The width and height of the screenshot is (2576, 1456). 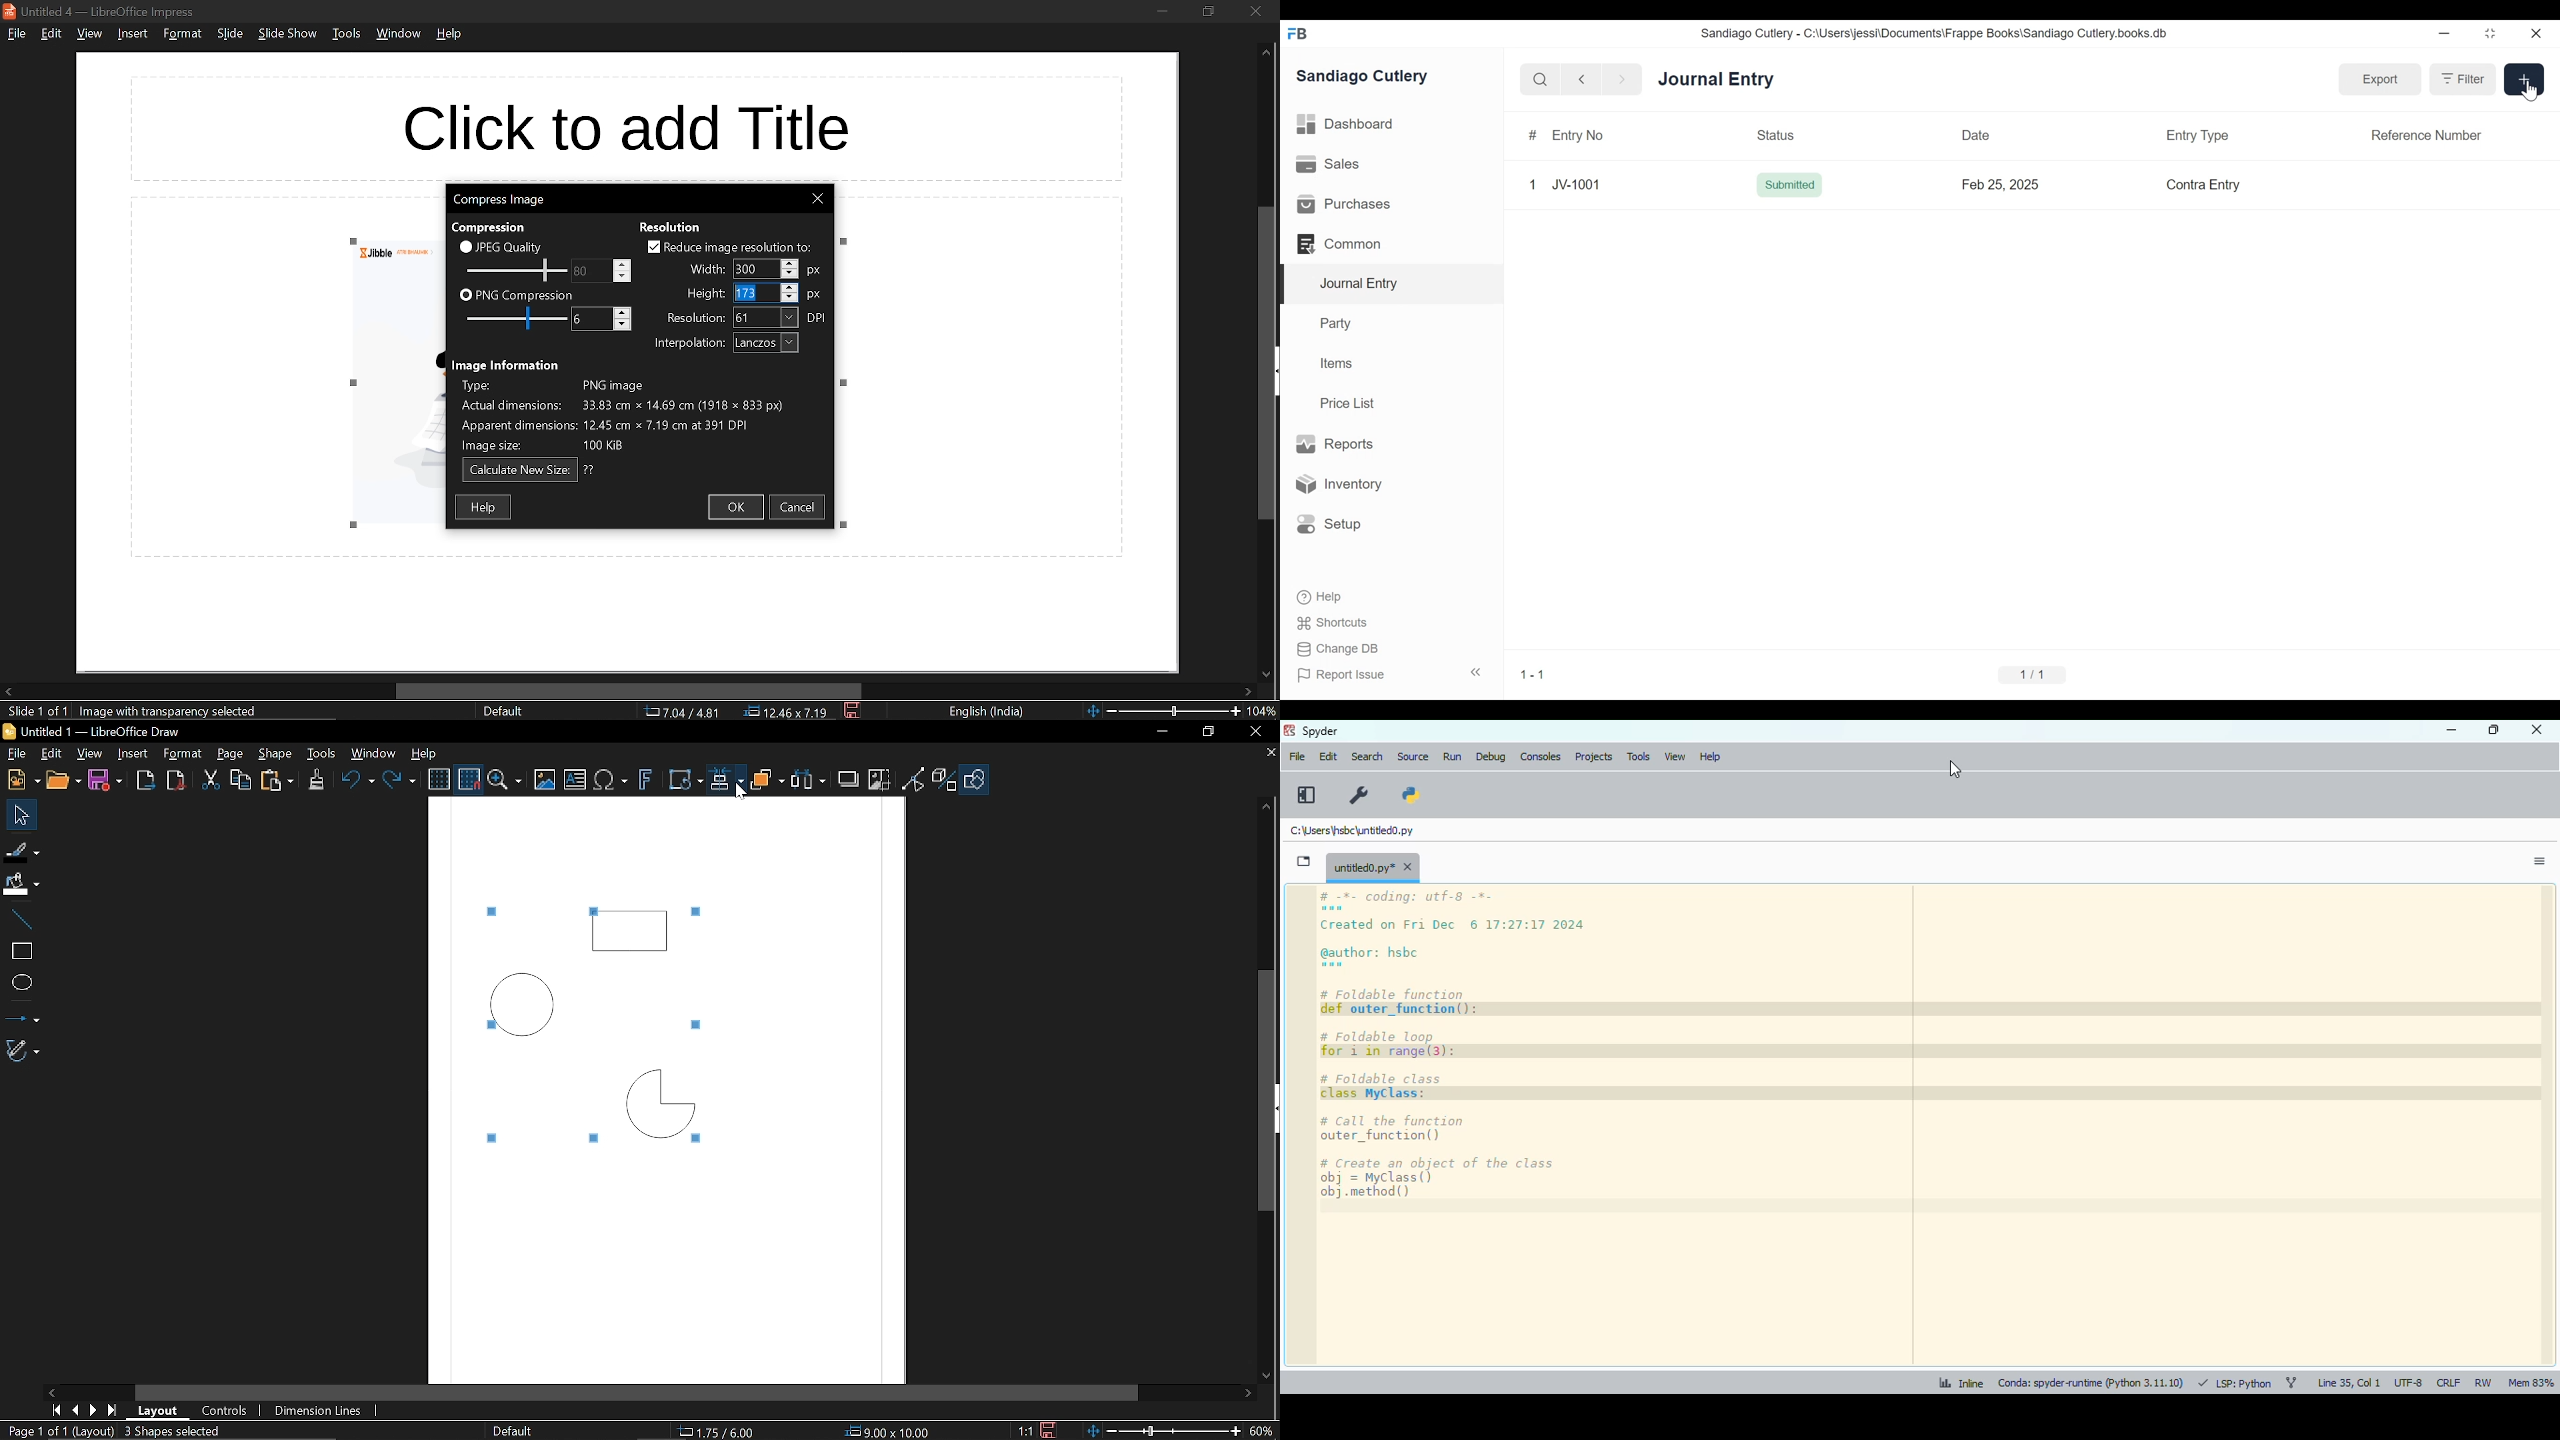 What do you see at coordinates (502, 712) in the screenshot?
I see `sheet style` at bounding box center [502, 712].